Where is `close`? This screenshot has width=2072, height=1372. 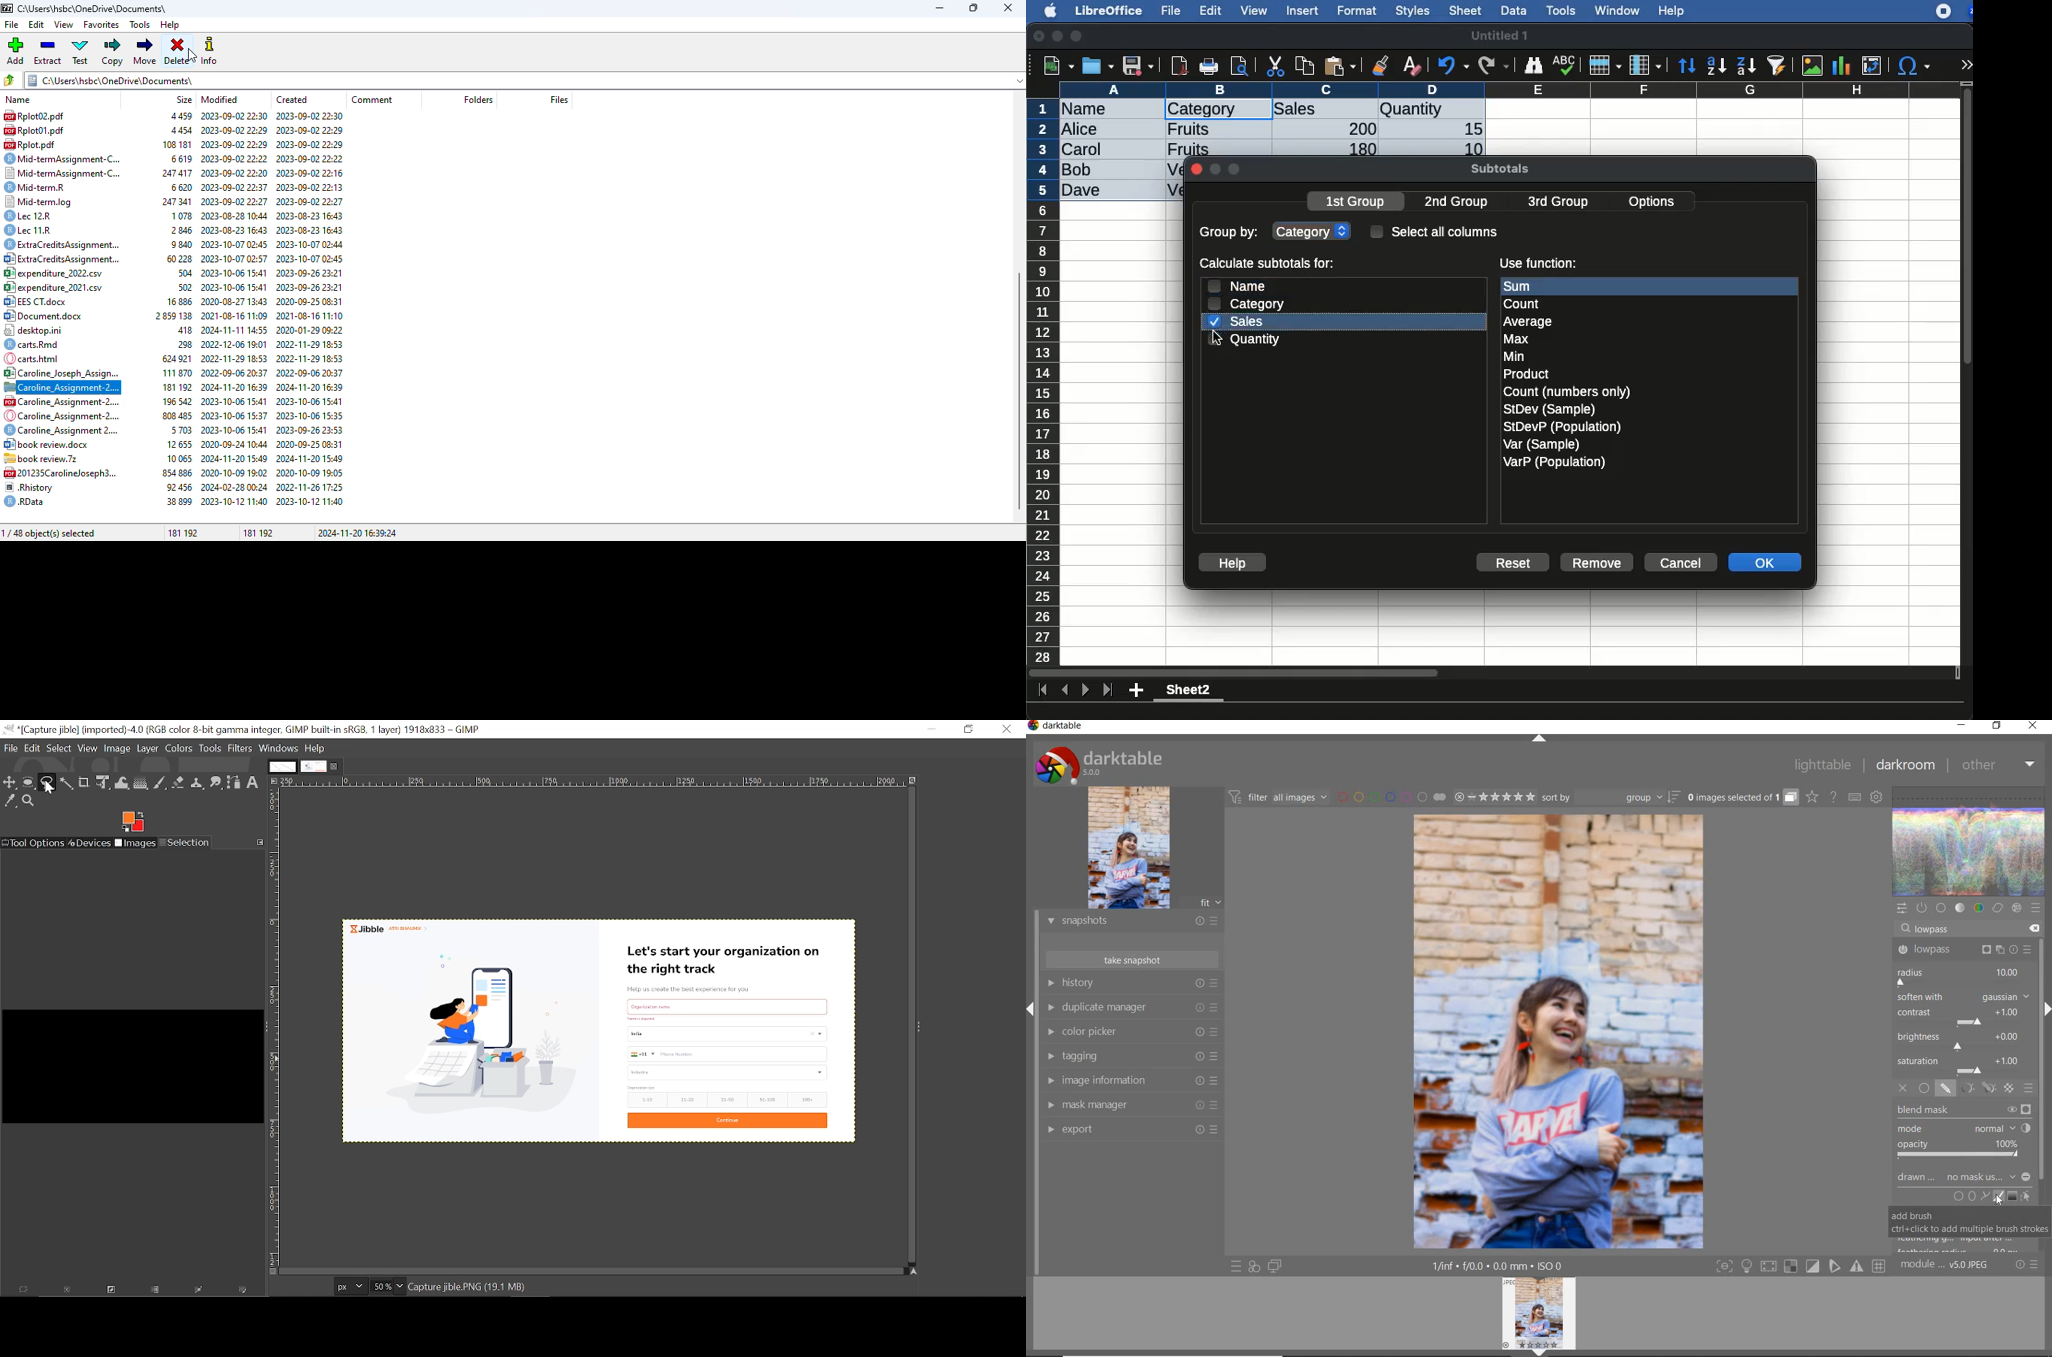 close is located at coordinates (1040, 38).